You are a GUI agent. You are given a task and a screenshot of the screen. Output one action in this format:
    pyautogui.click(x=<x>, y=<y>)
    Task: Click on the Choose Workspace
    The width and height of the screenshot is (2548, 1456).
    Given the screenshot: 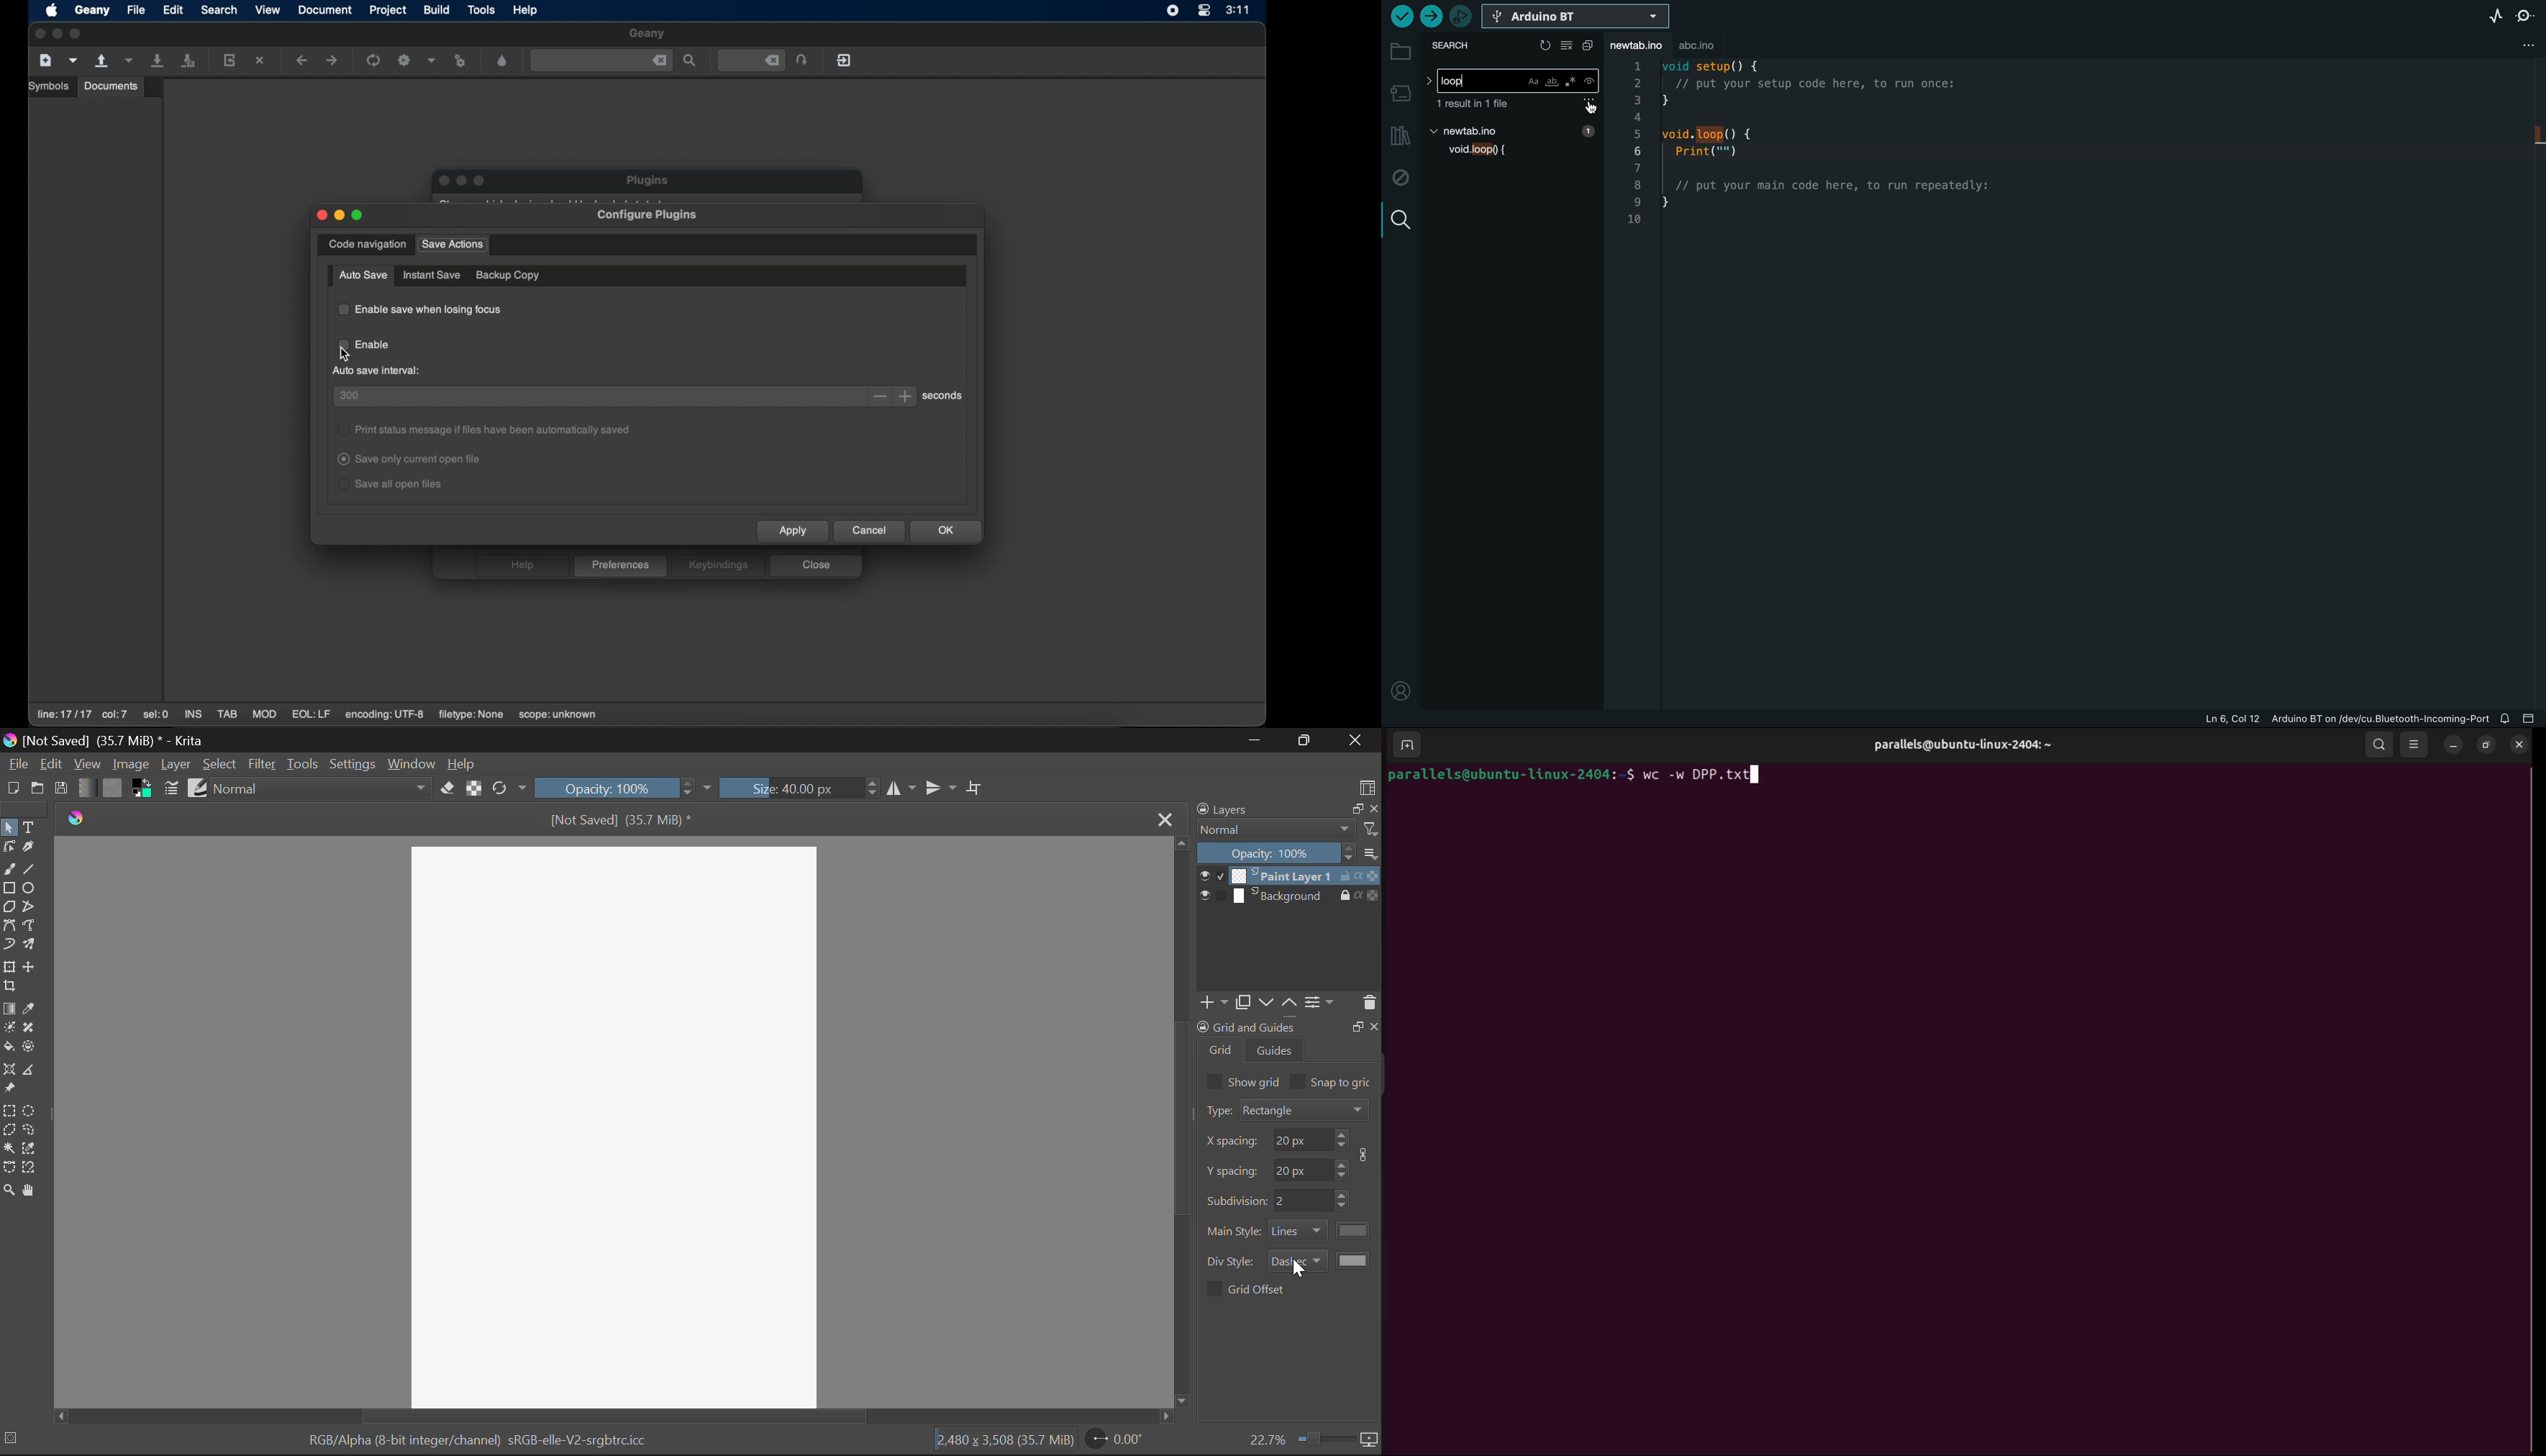 What is the action you would take?
    pyautogui.click(x=1367, y=786)
    